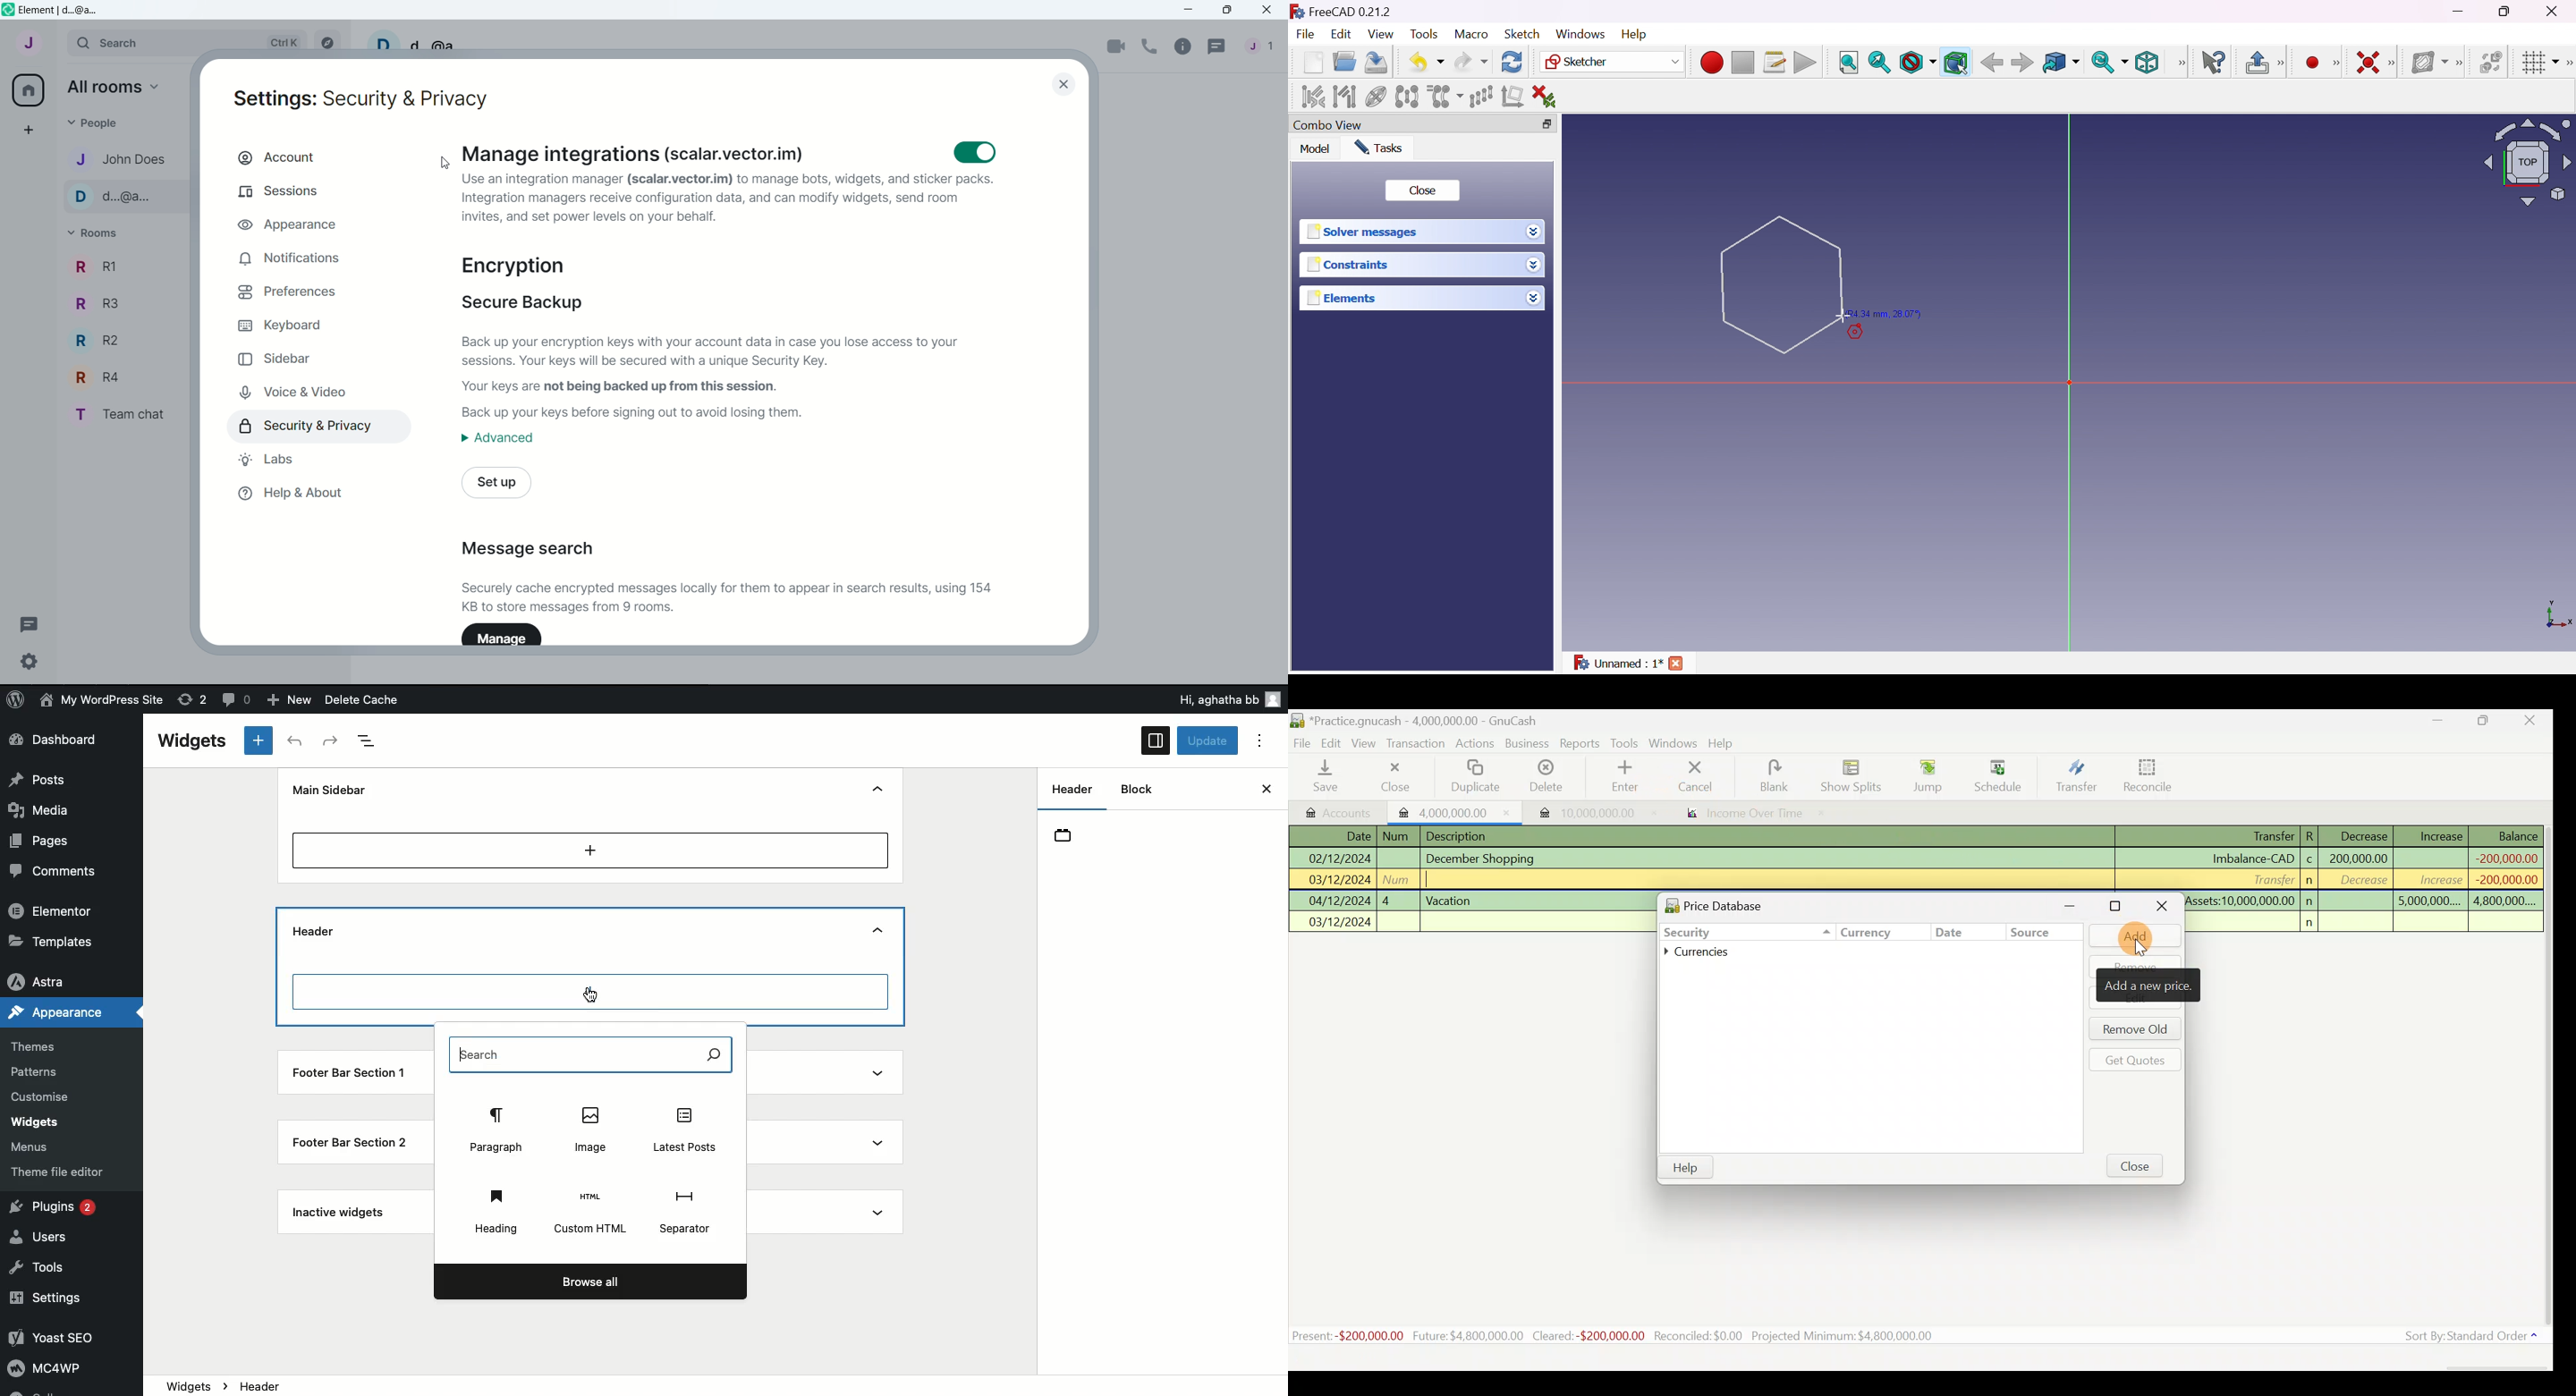  I want to click on logo, so click(21, 702).